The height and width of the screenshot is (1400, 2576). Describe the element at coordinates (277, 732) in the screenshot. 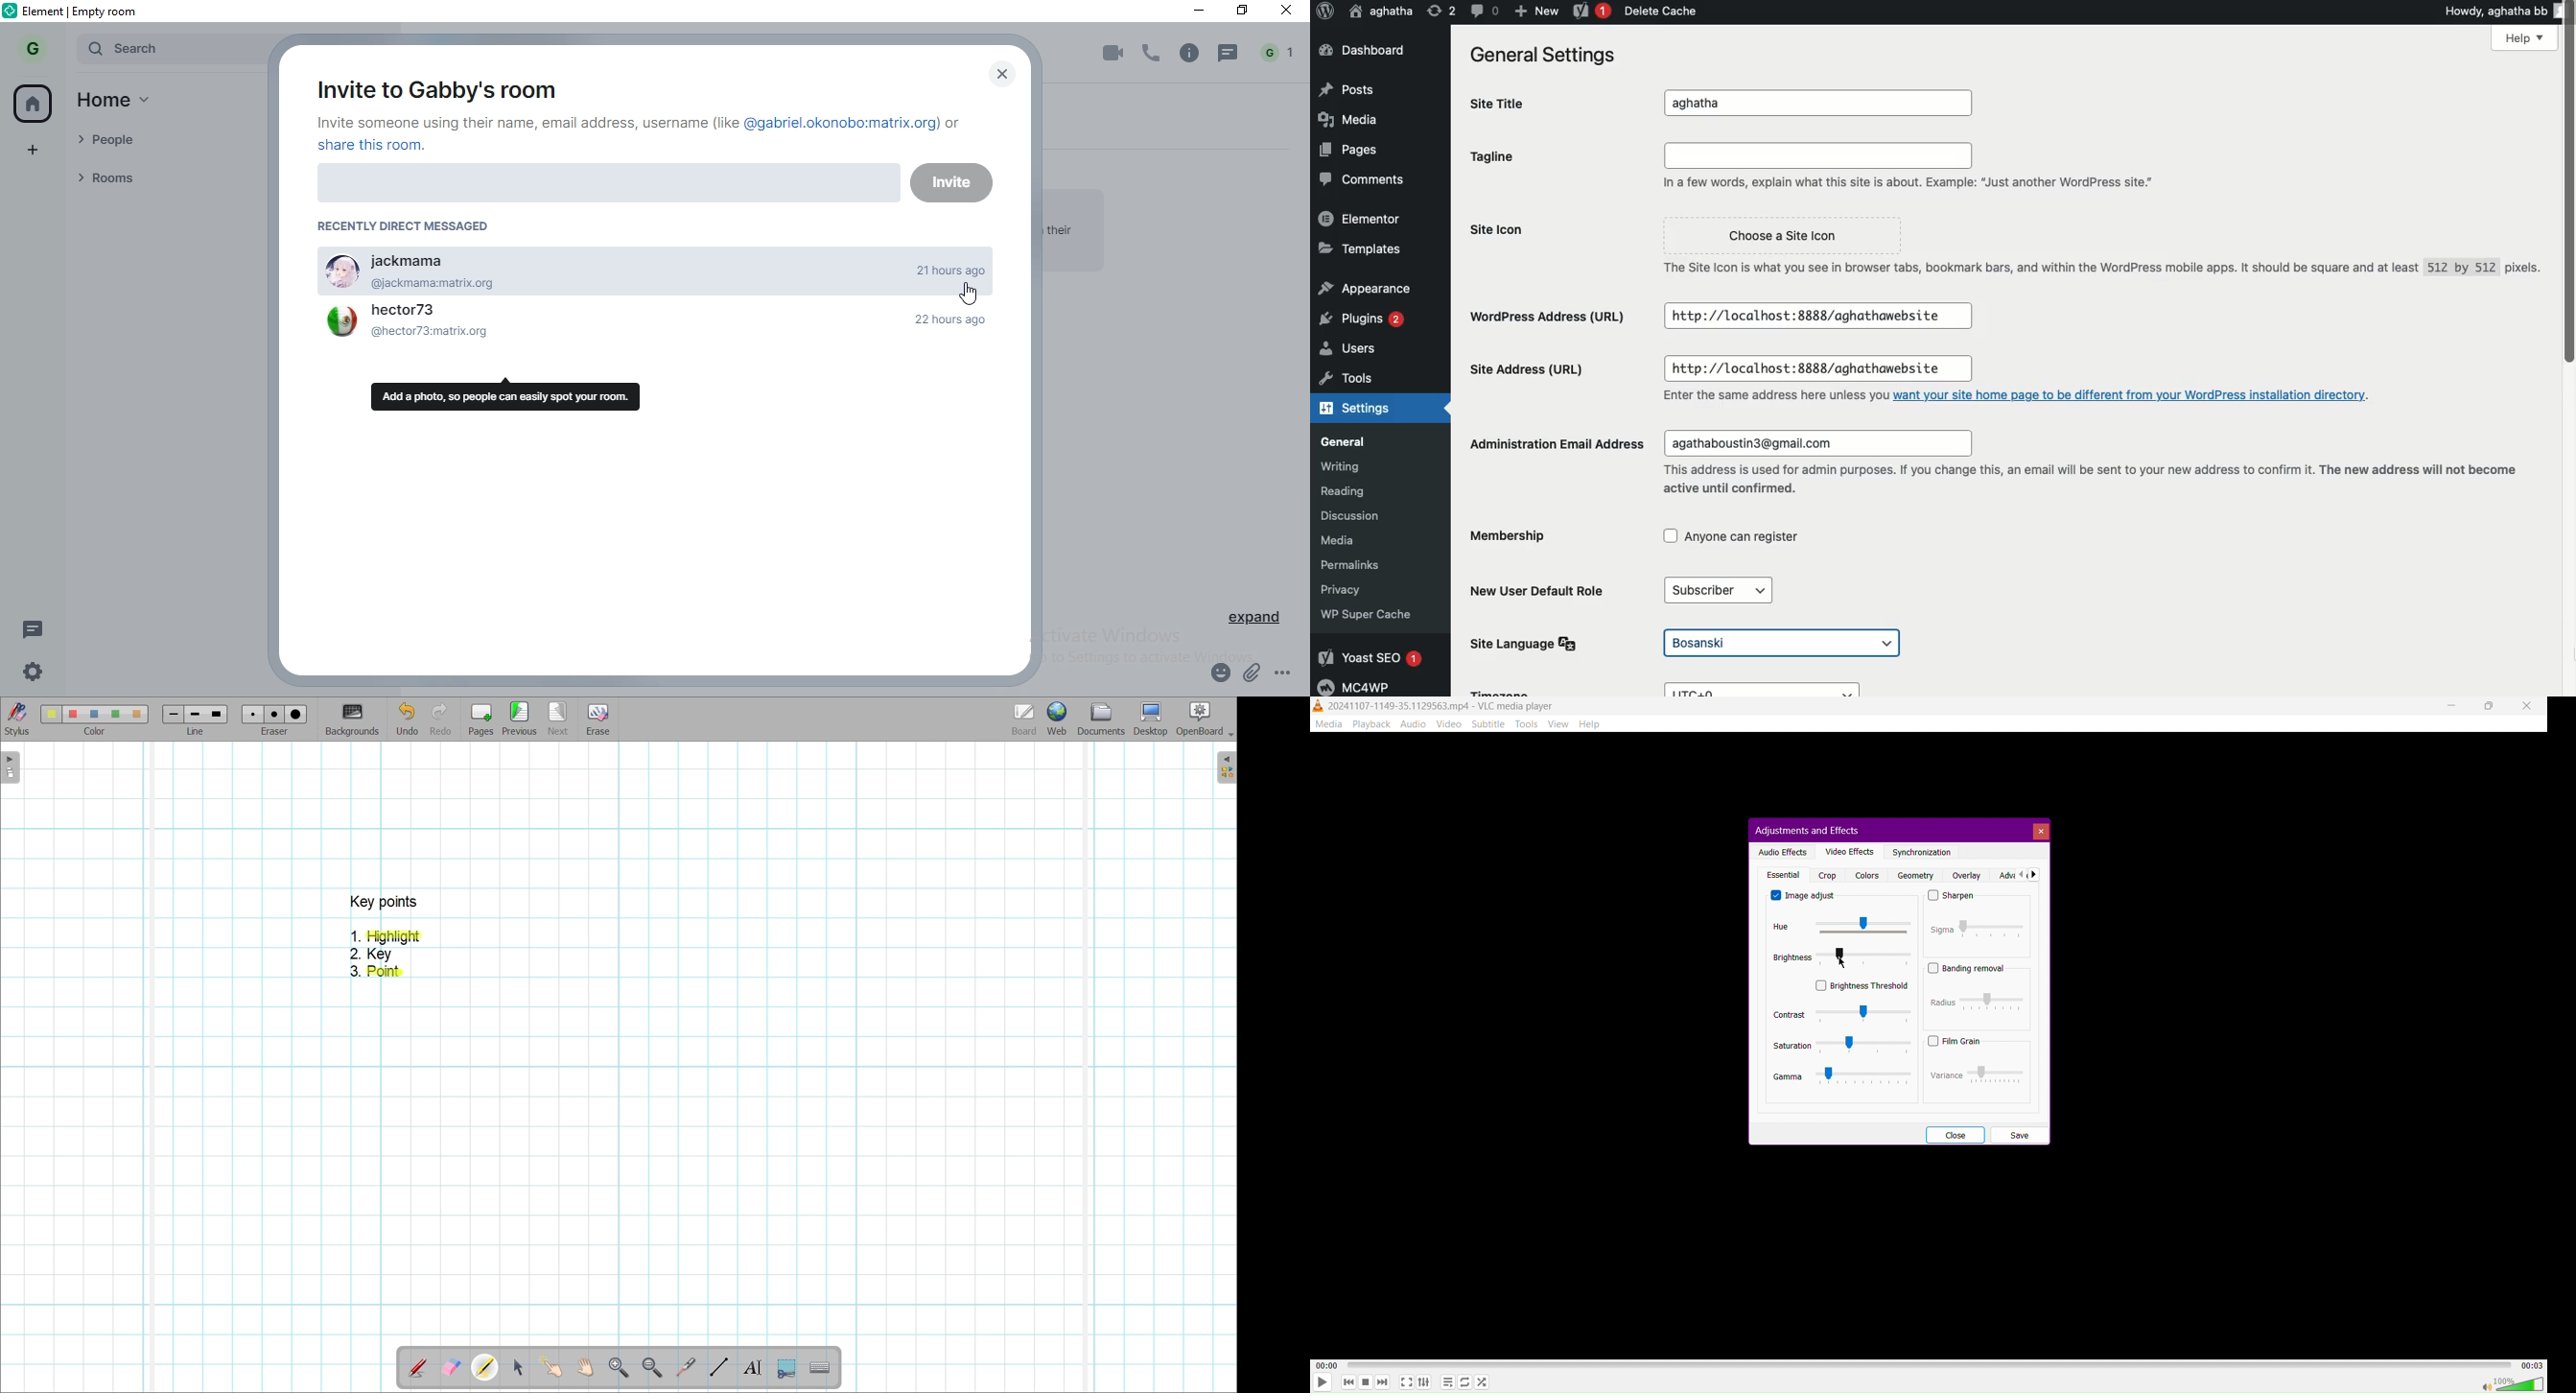

I see `eraser` at that location.